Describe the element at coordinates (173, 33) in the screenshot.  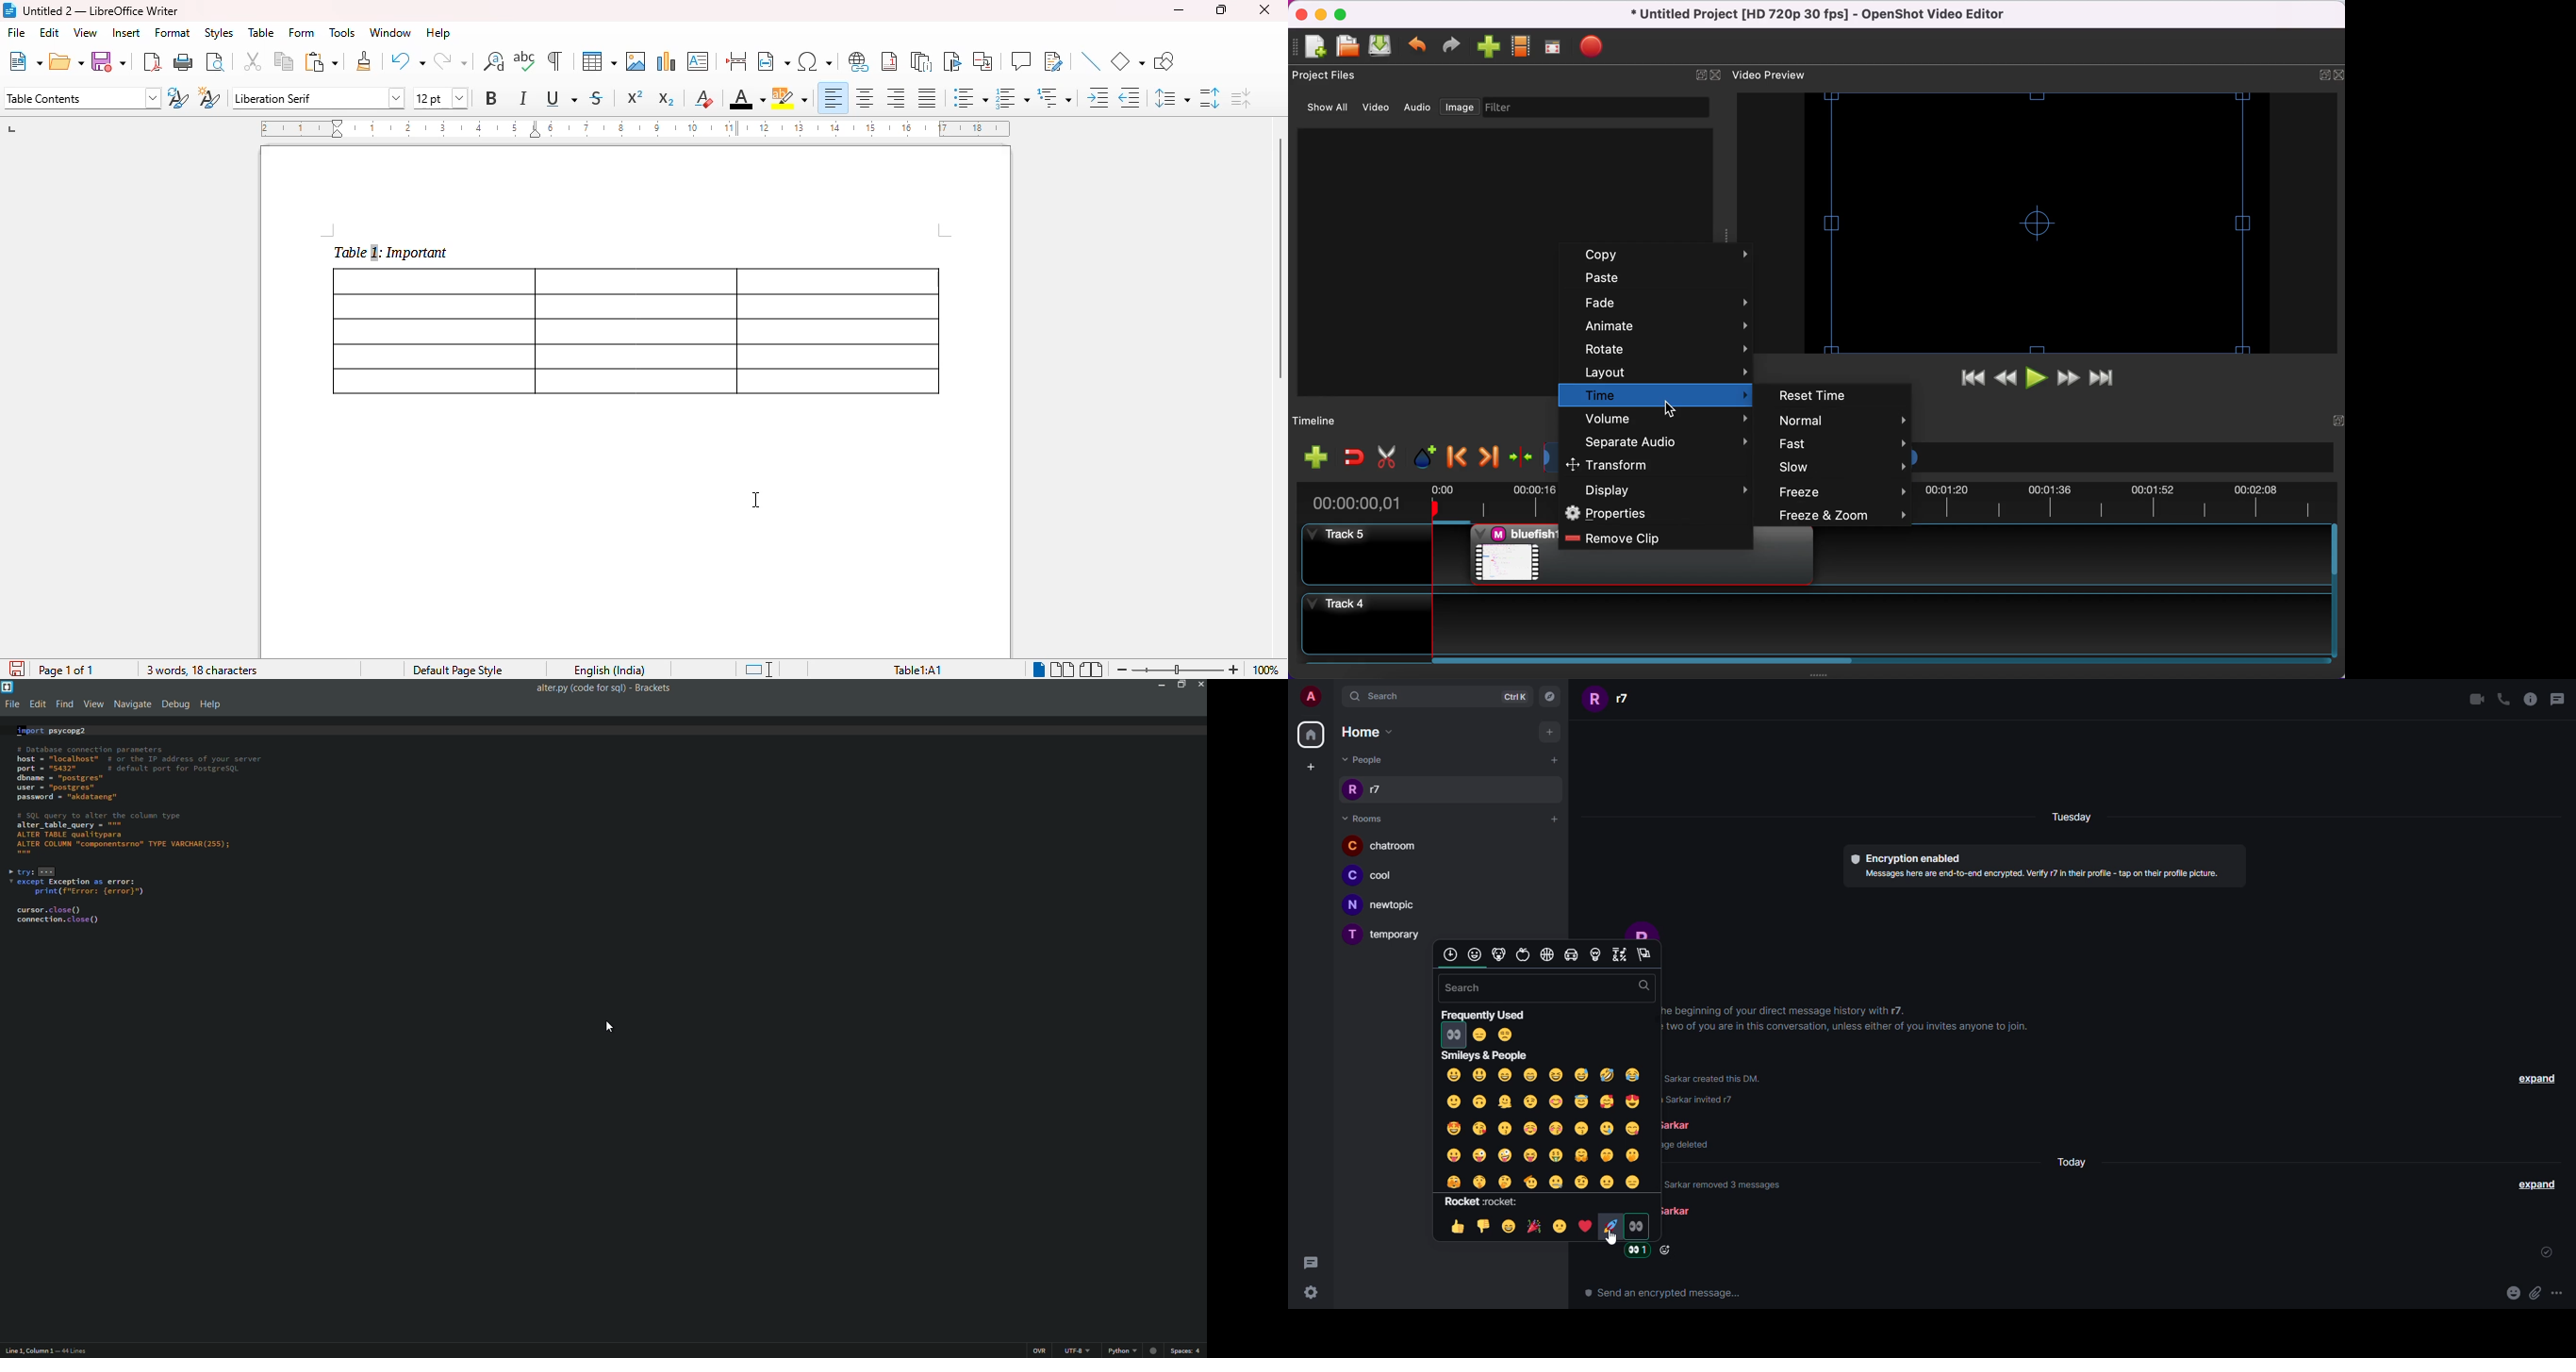
I see `format` at that location.